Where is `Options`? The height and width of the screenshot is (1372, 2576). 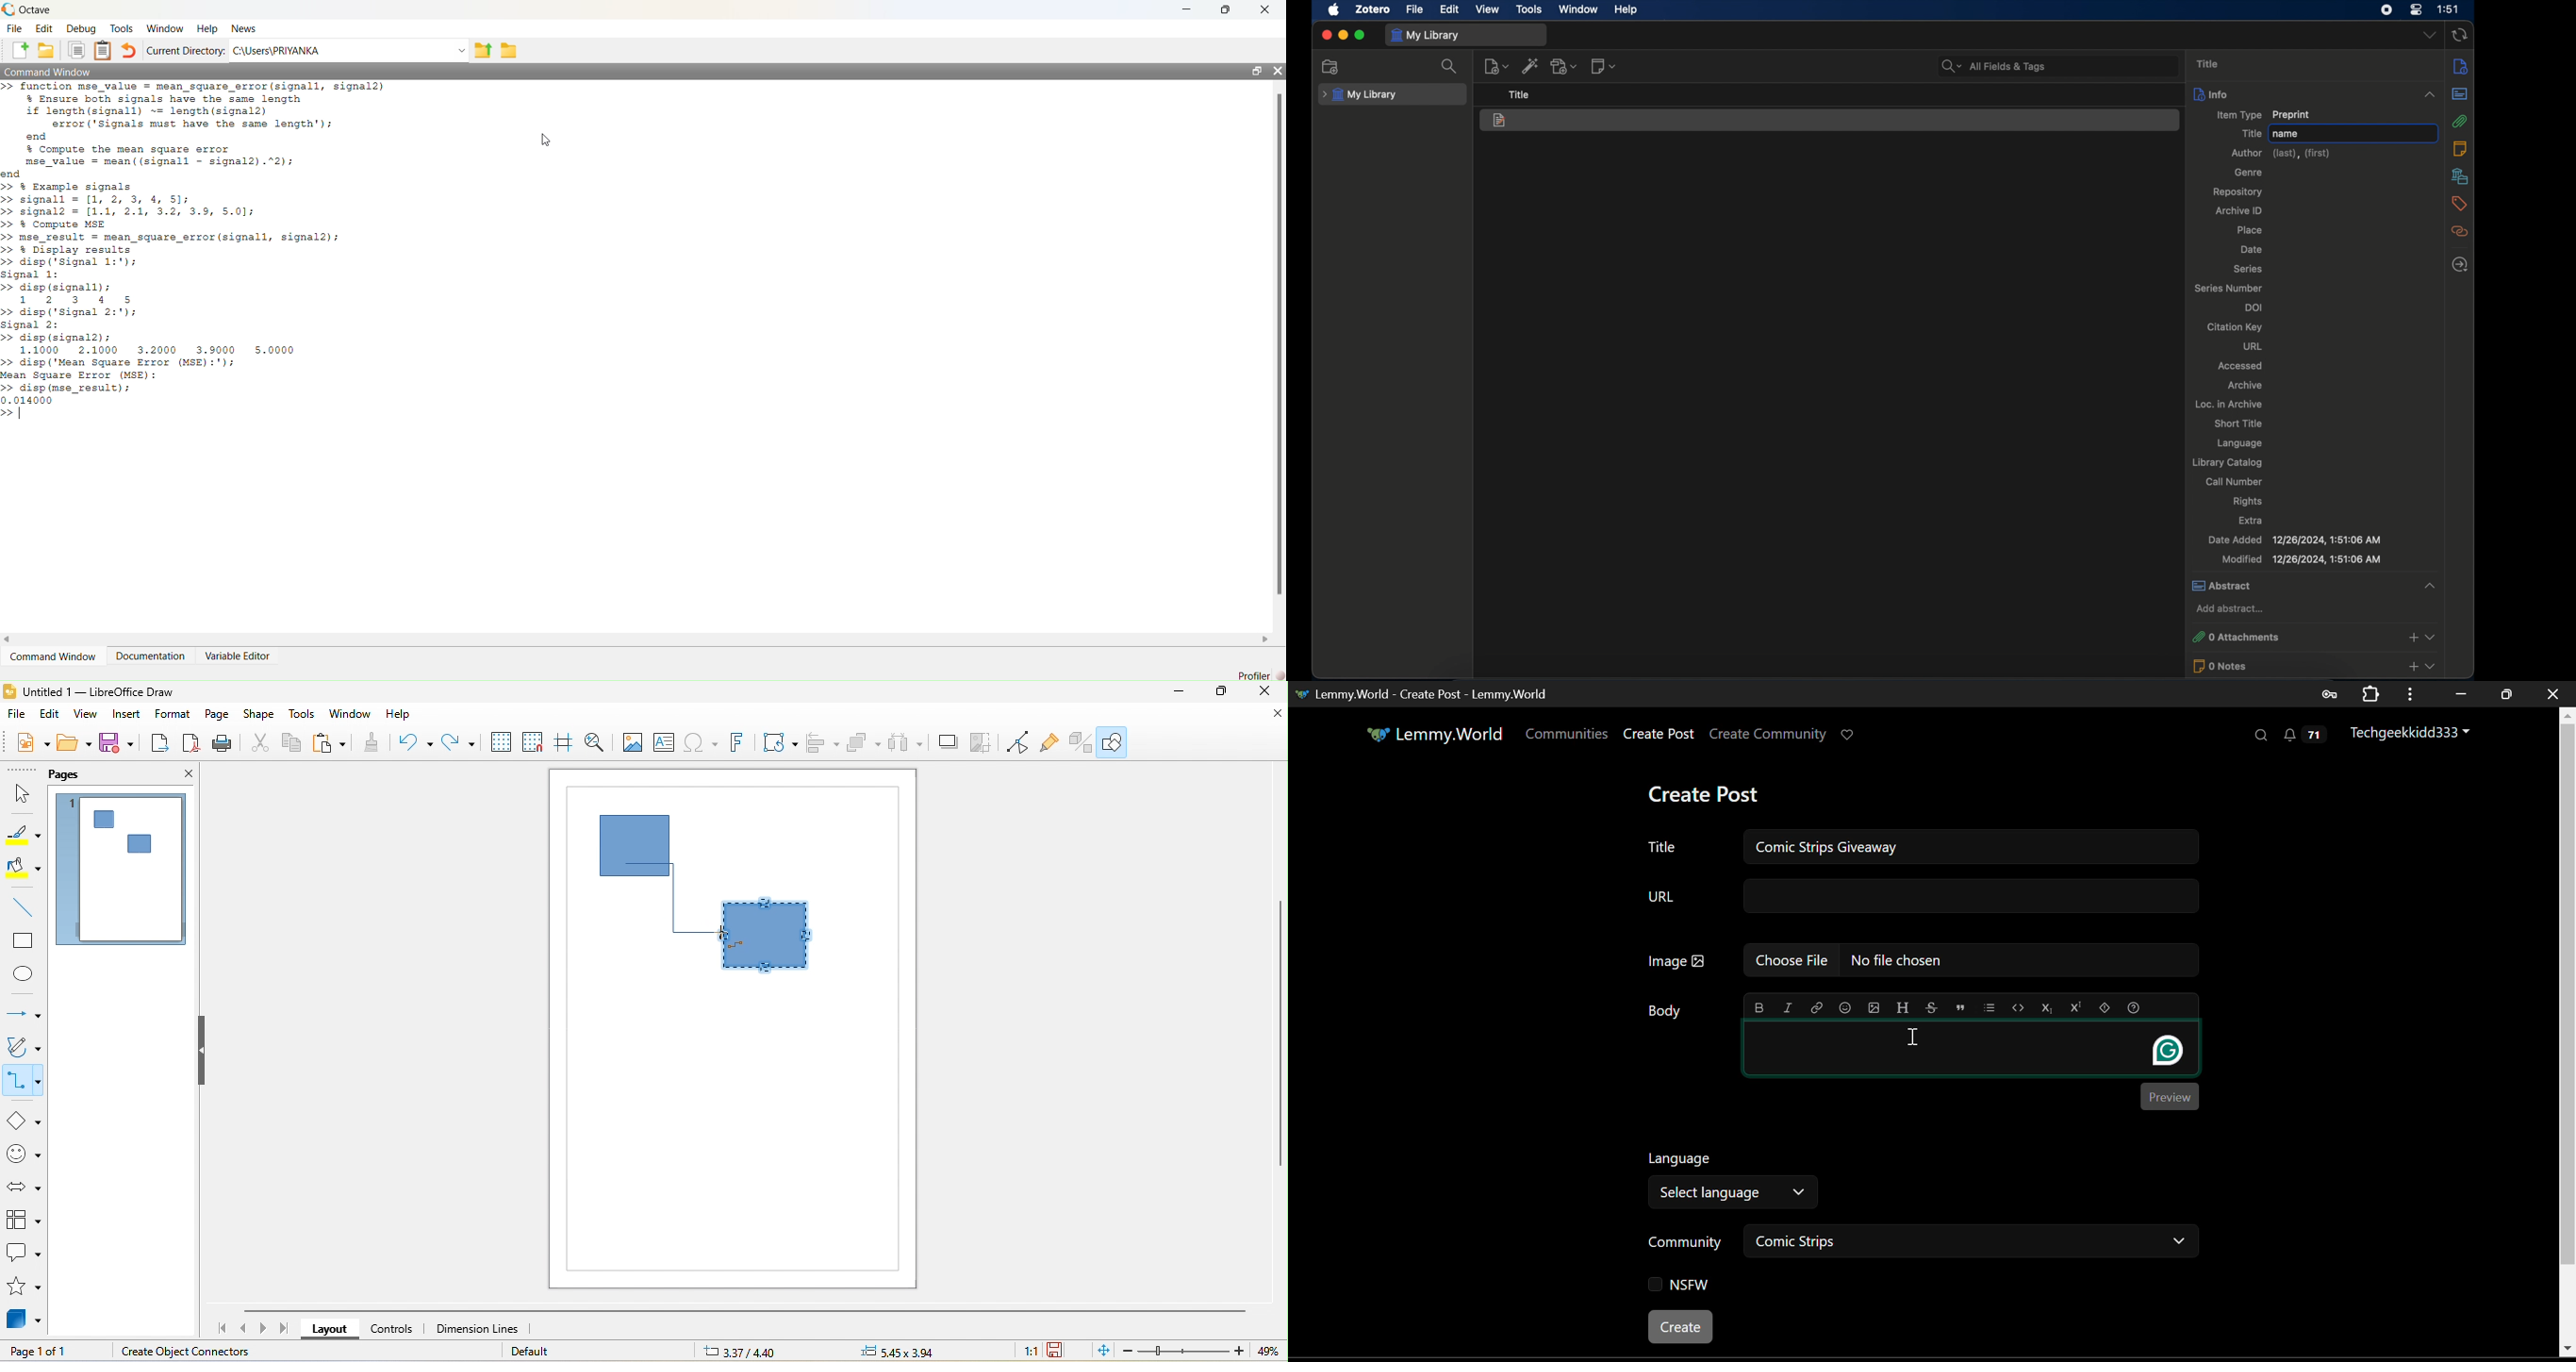
Options is located at coordinates (2408, 694).